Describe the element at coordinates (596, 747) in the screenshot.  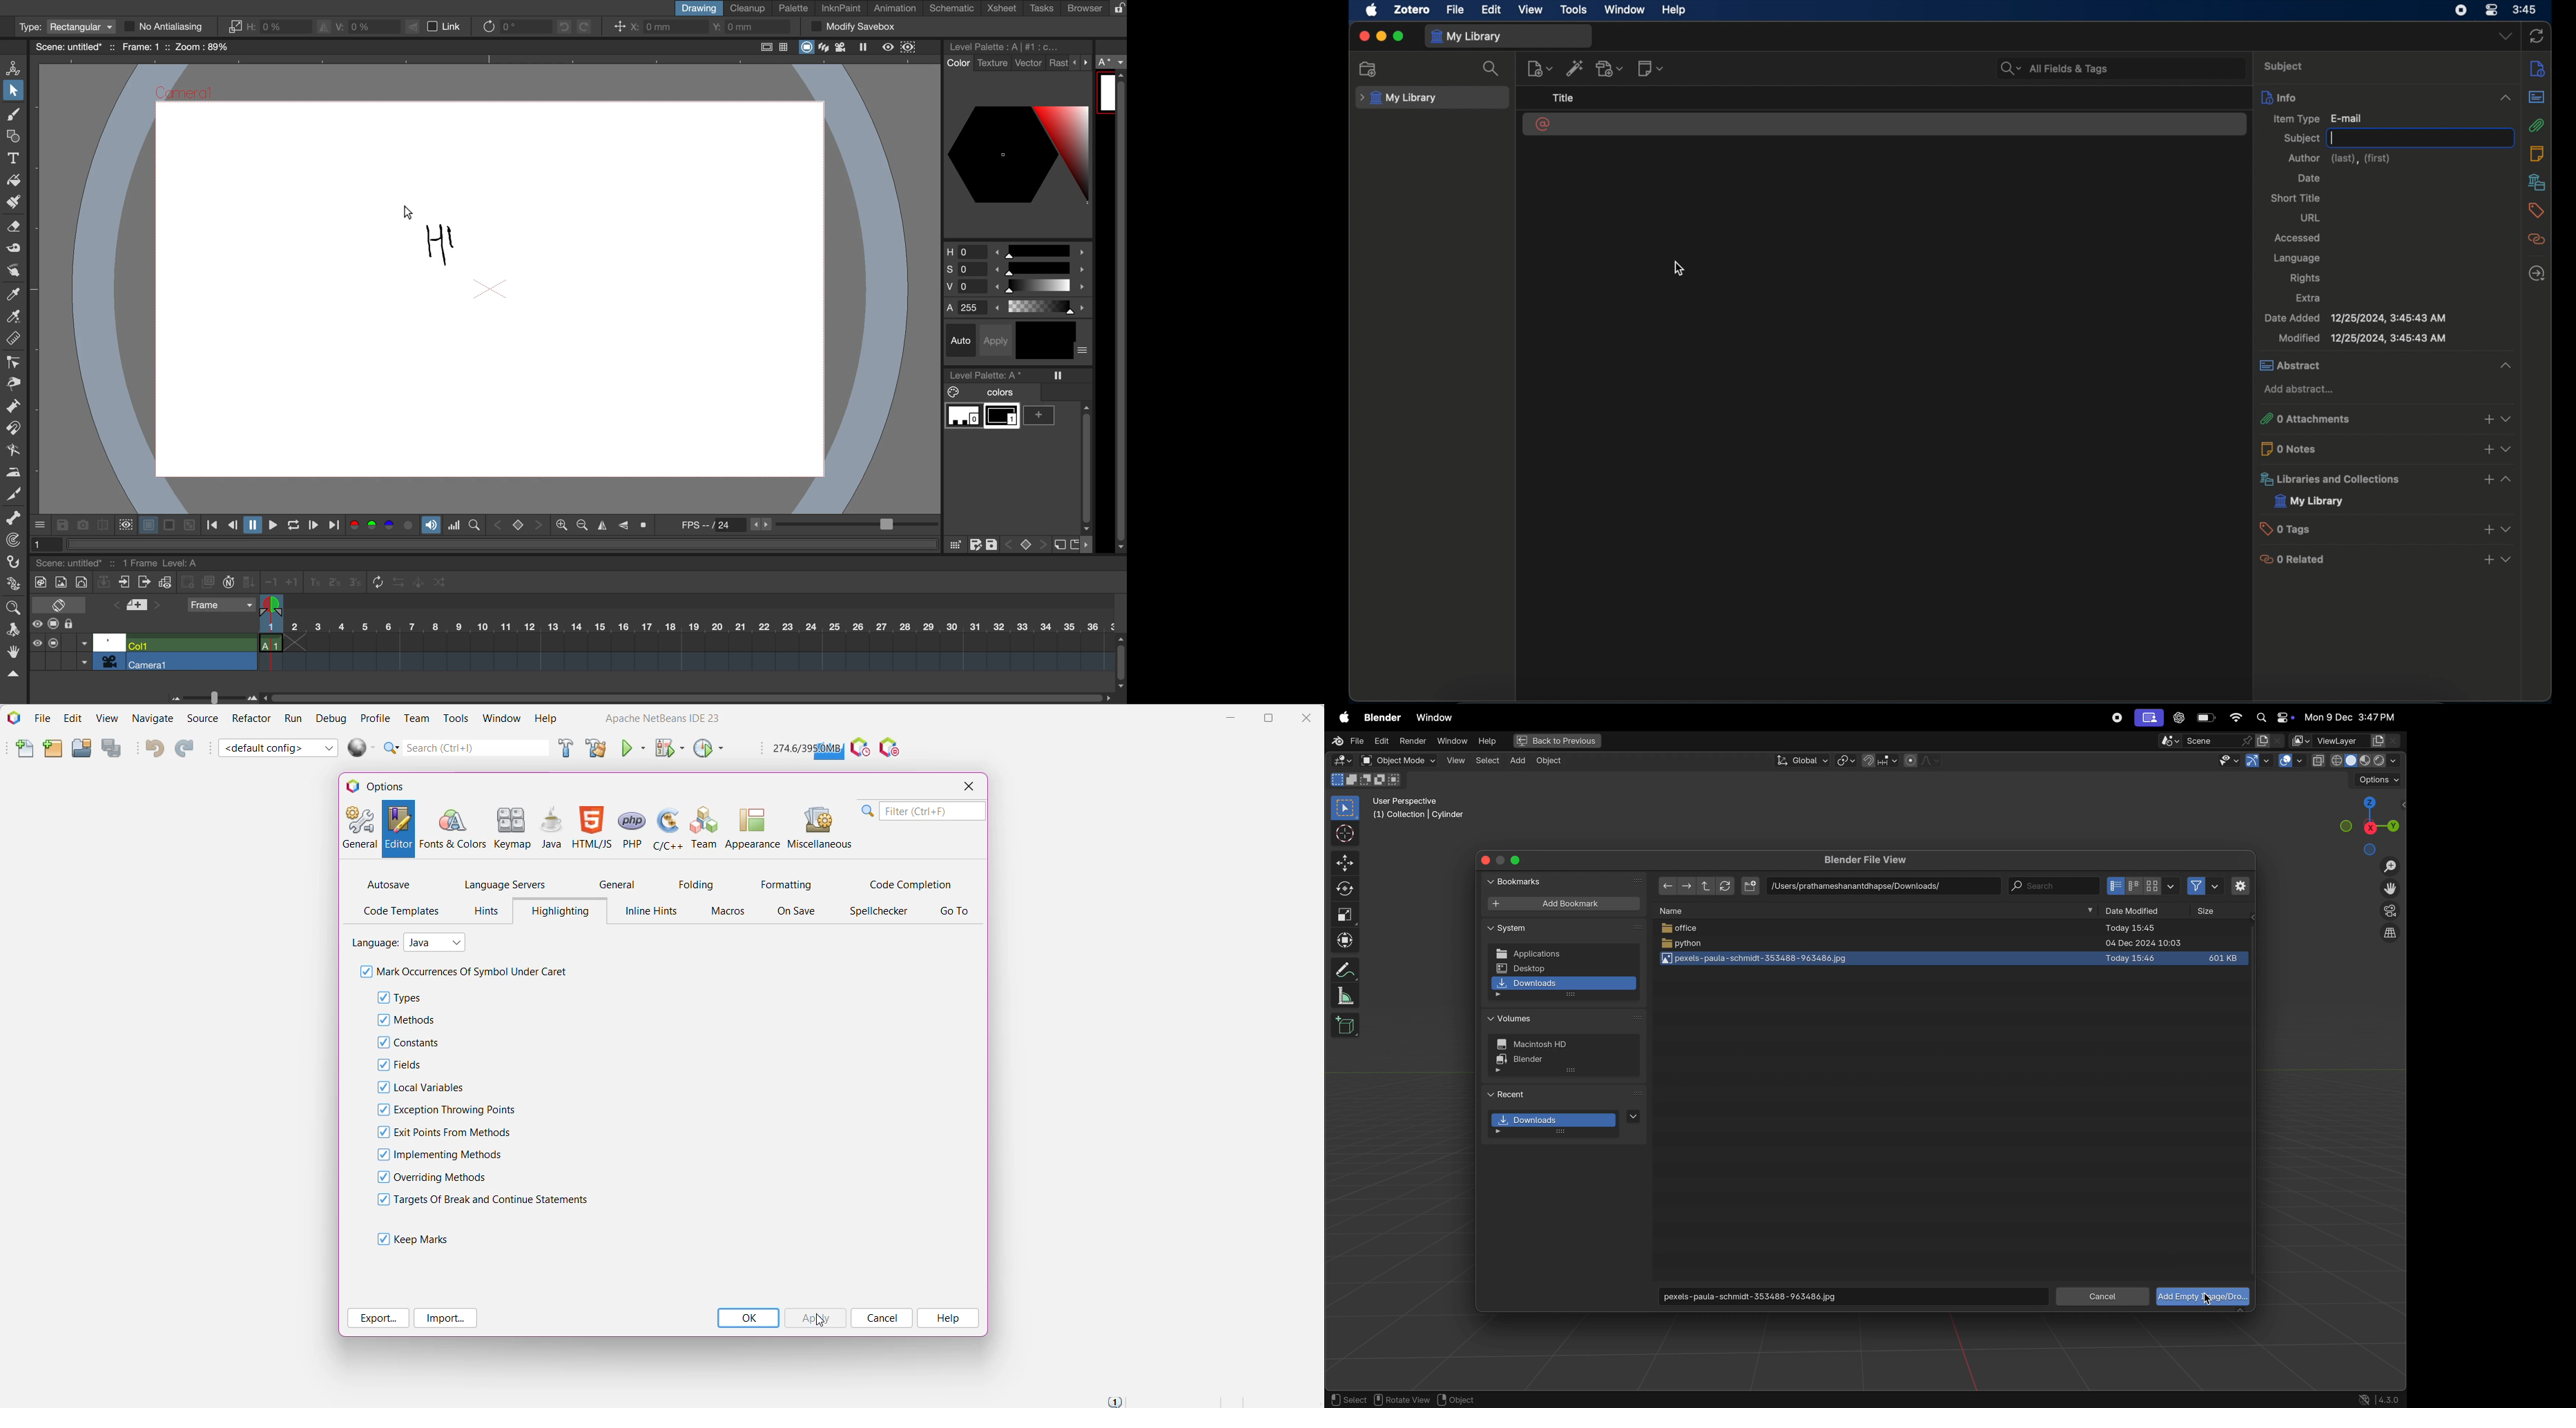
I see `Clean and Build Project` at that location.